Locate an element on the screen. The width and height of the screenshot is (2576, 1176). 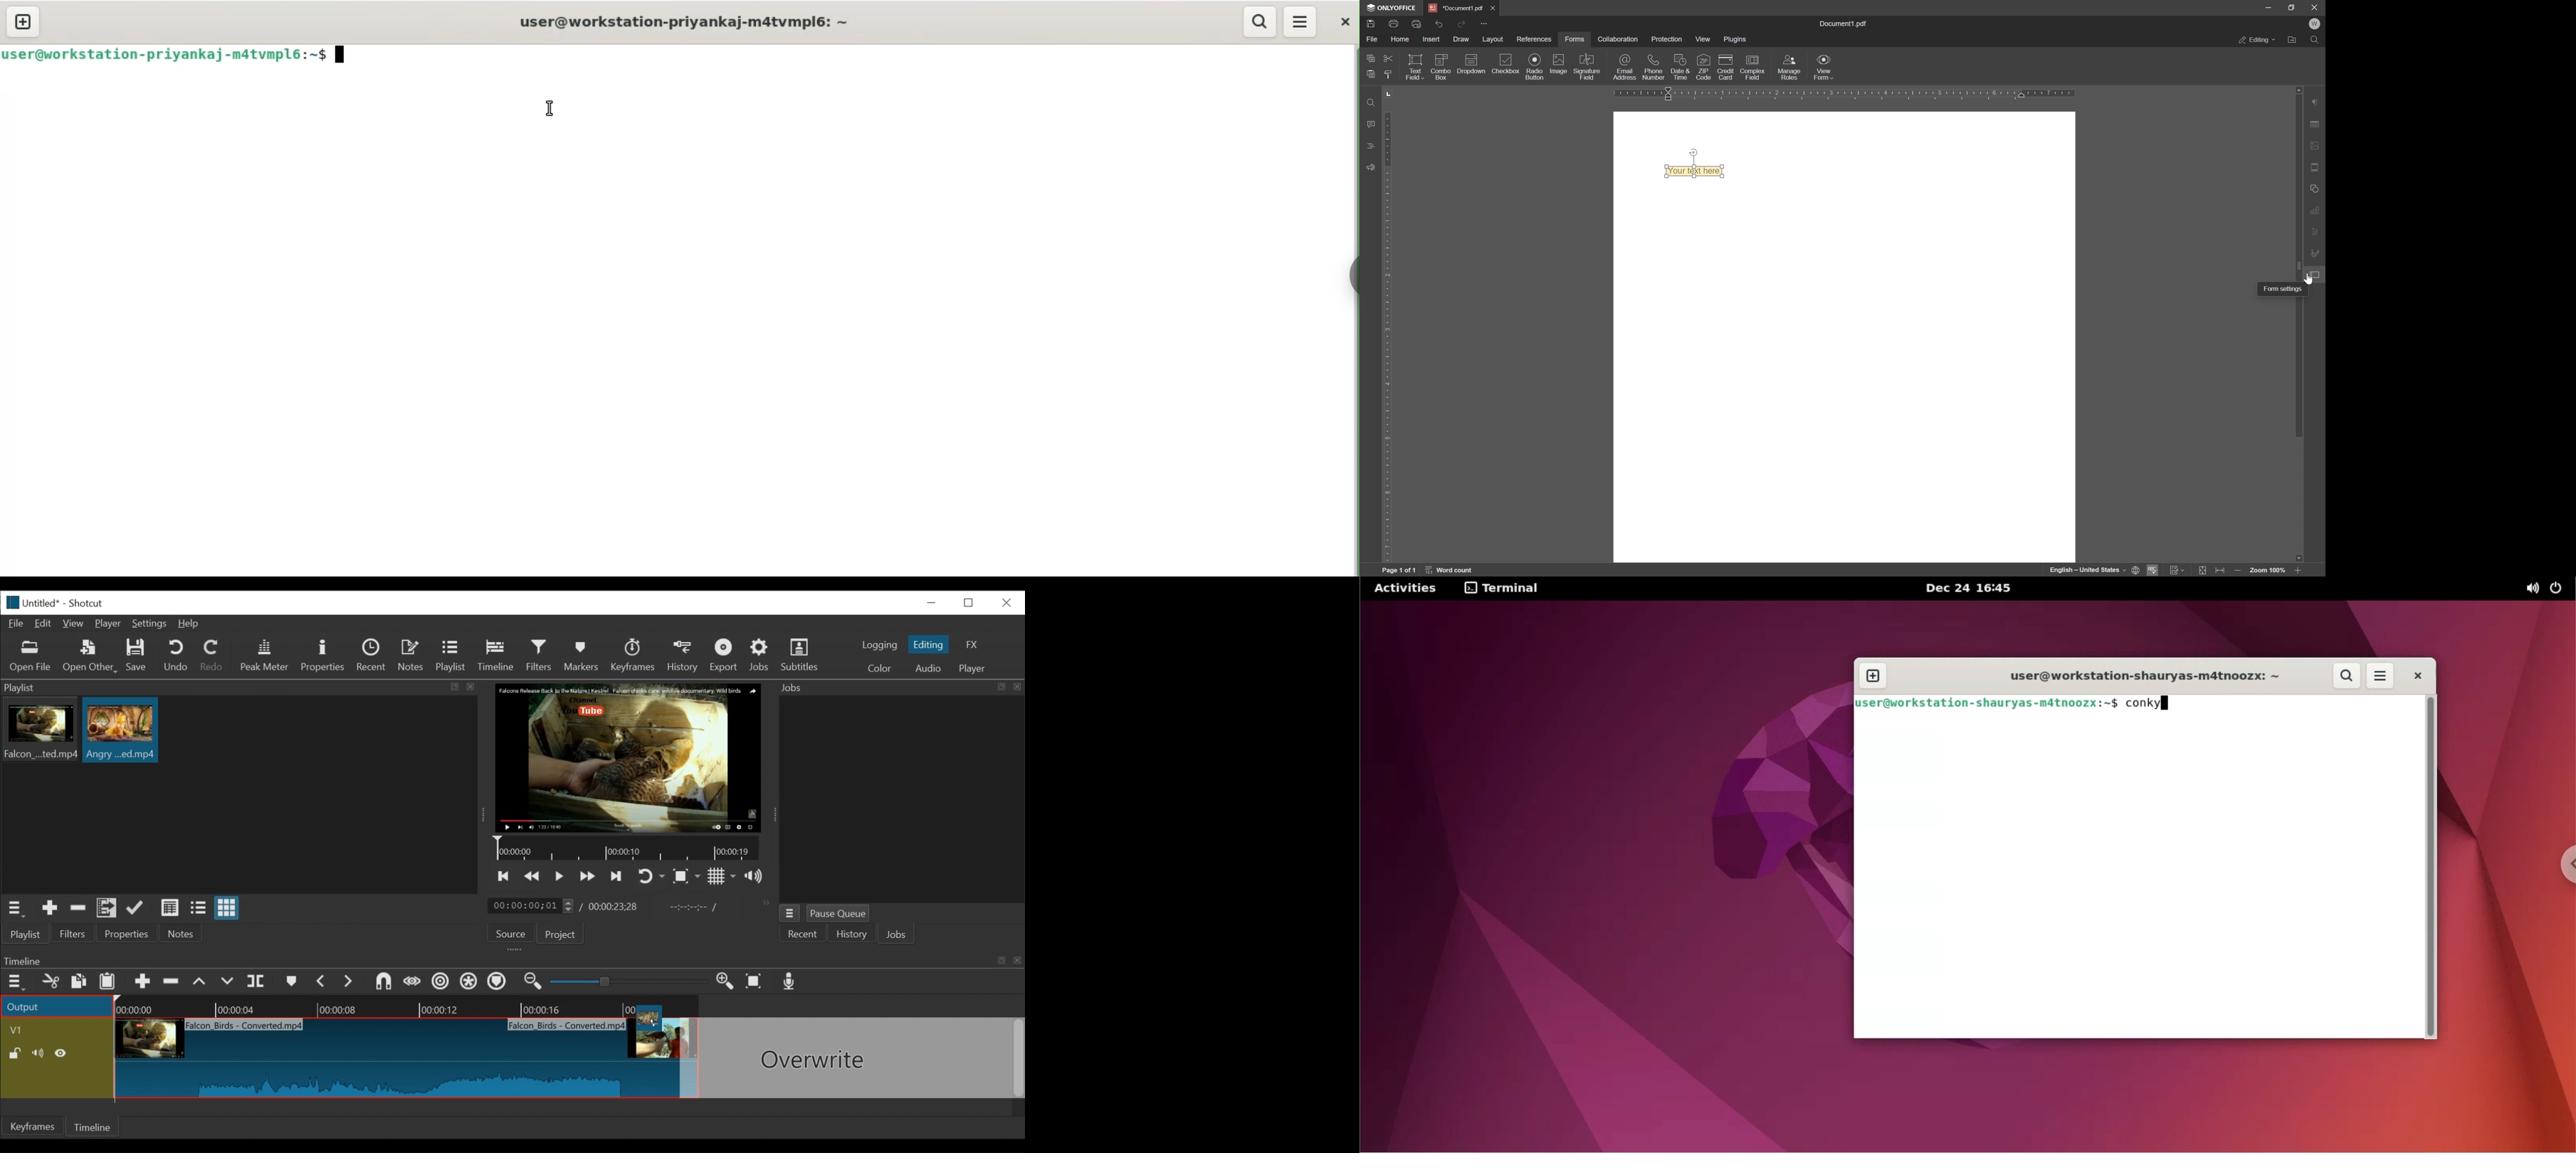
signature field is located at coordinates (1588, 67).